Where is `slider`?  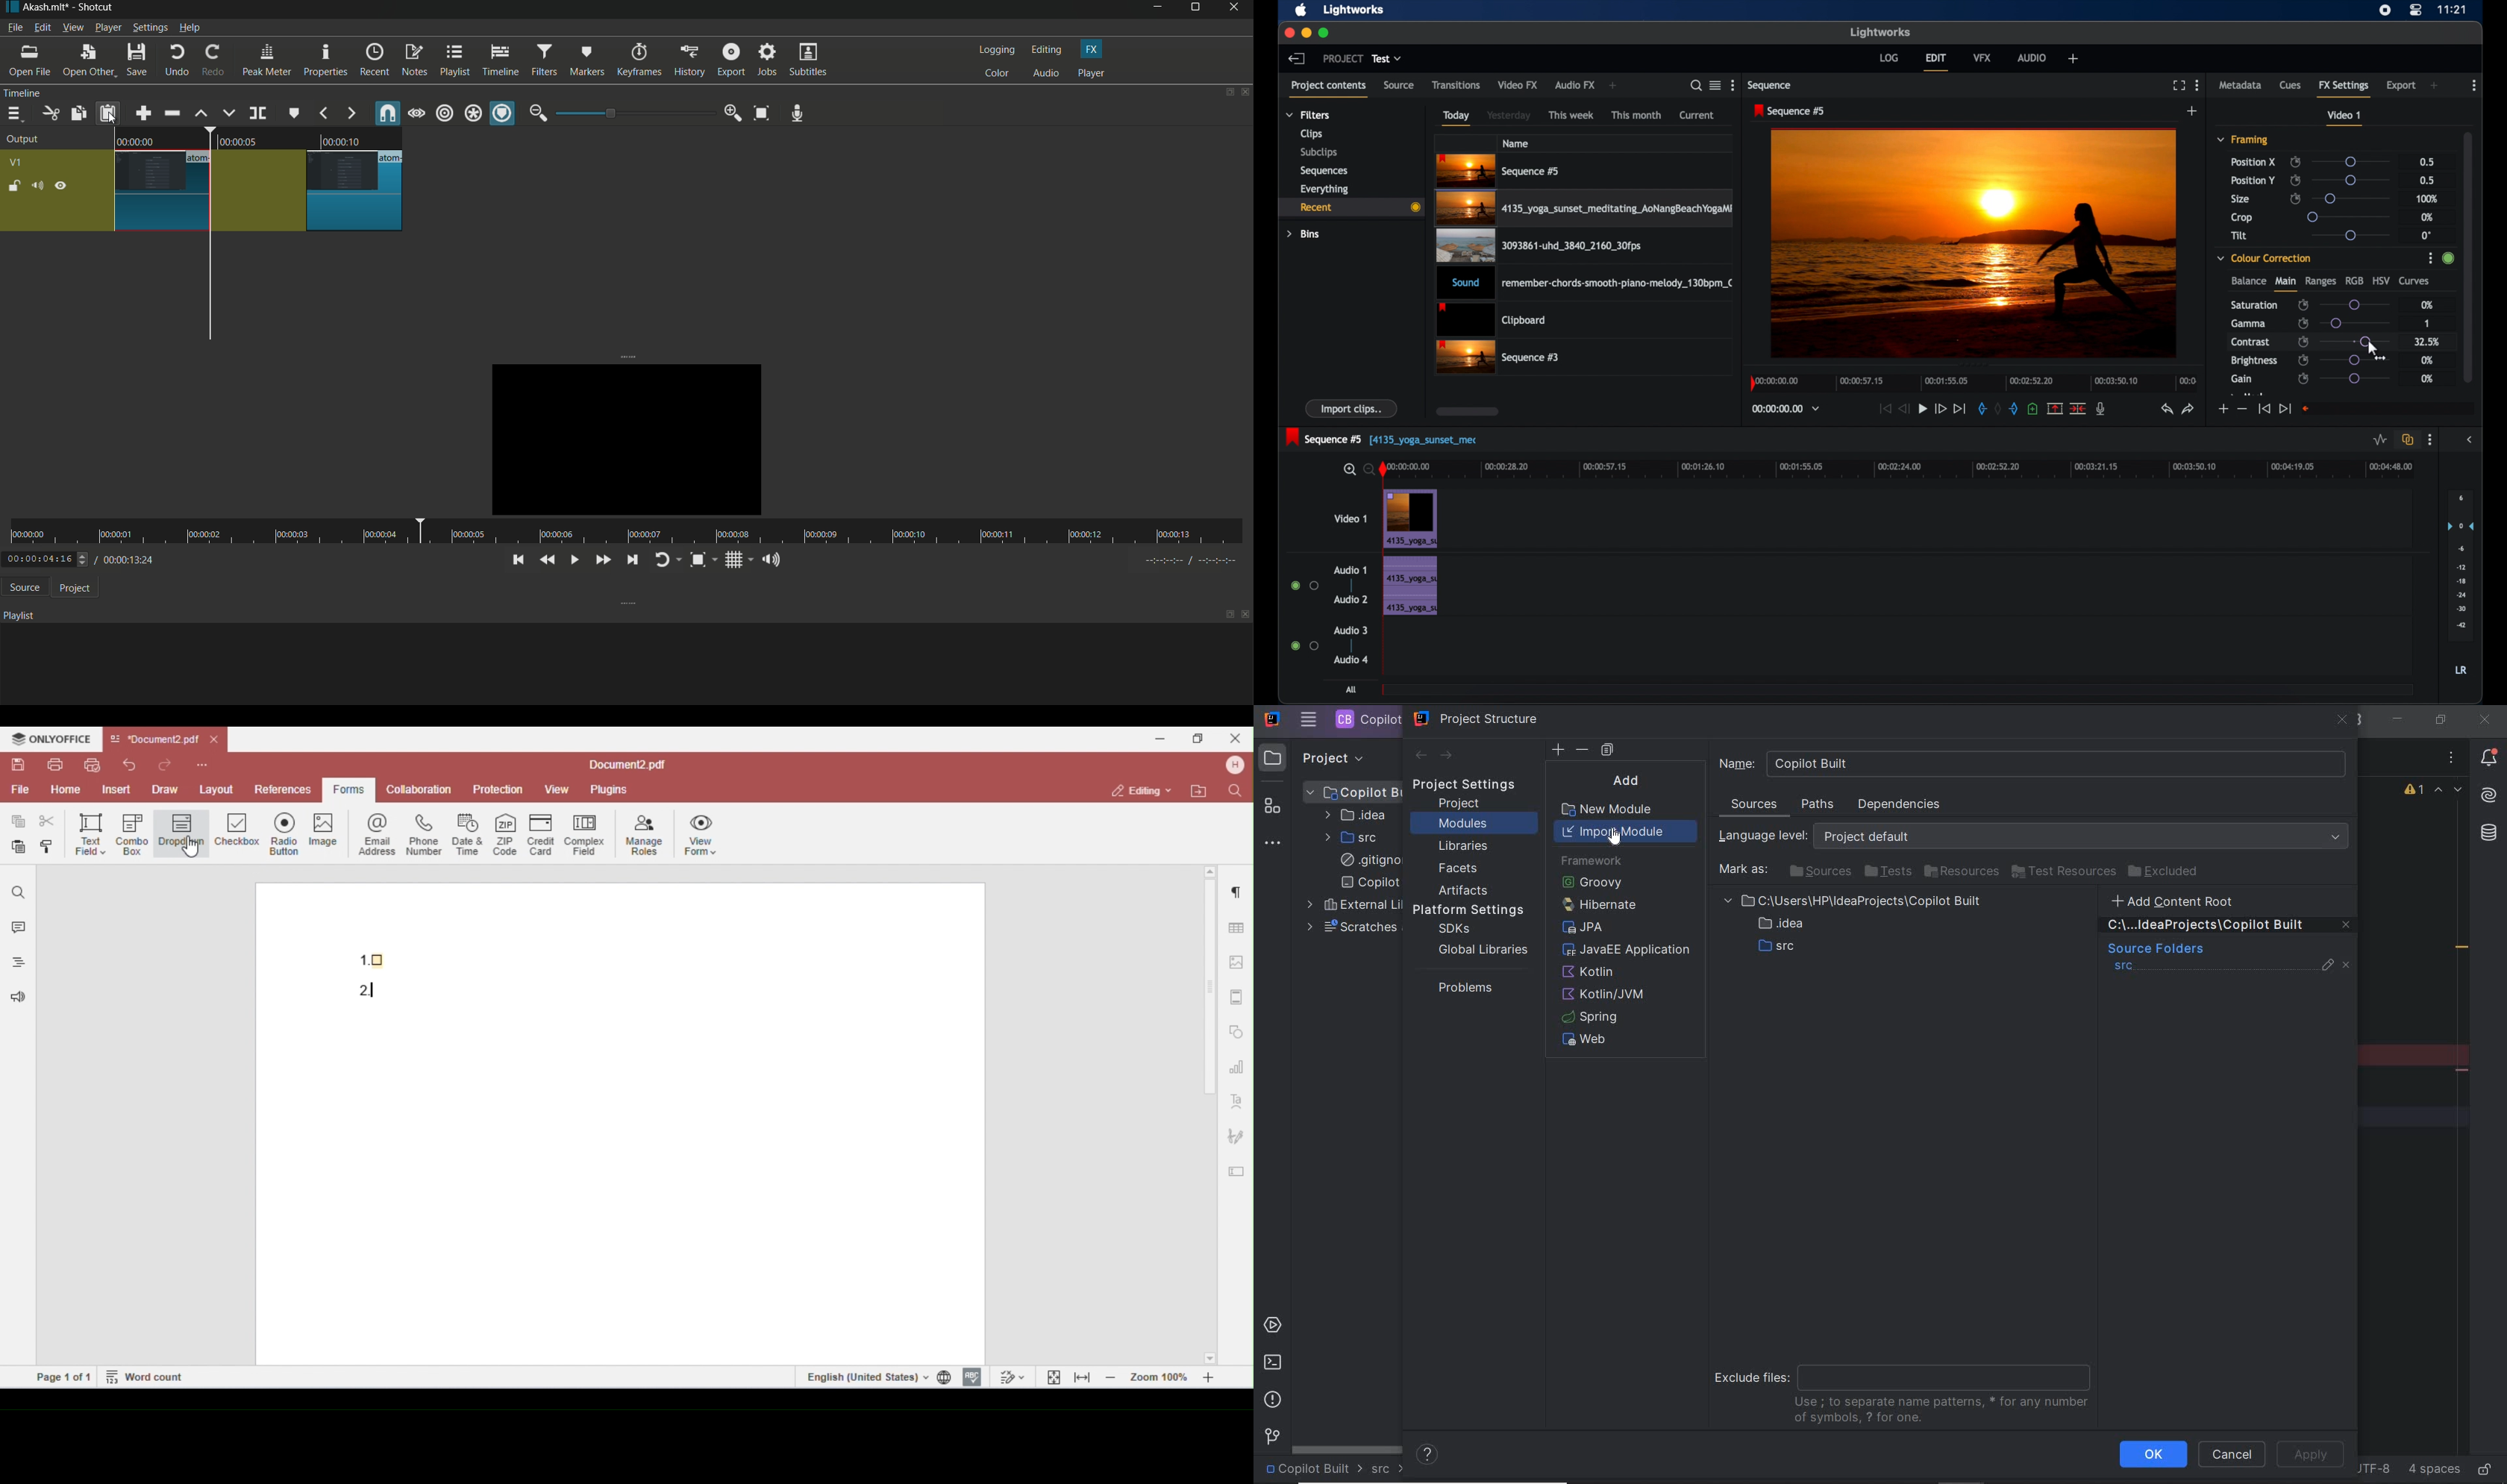 slider is located at coordinates (2354, 305).